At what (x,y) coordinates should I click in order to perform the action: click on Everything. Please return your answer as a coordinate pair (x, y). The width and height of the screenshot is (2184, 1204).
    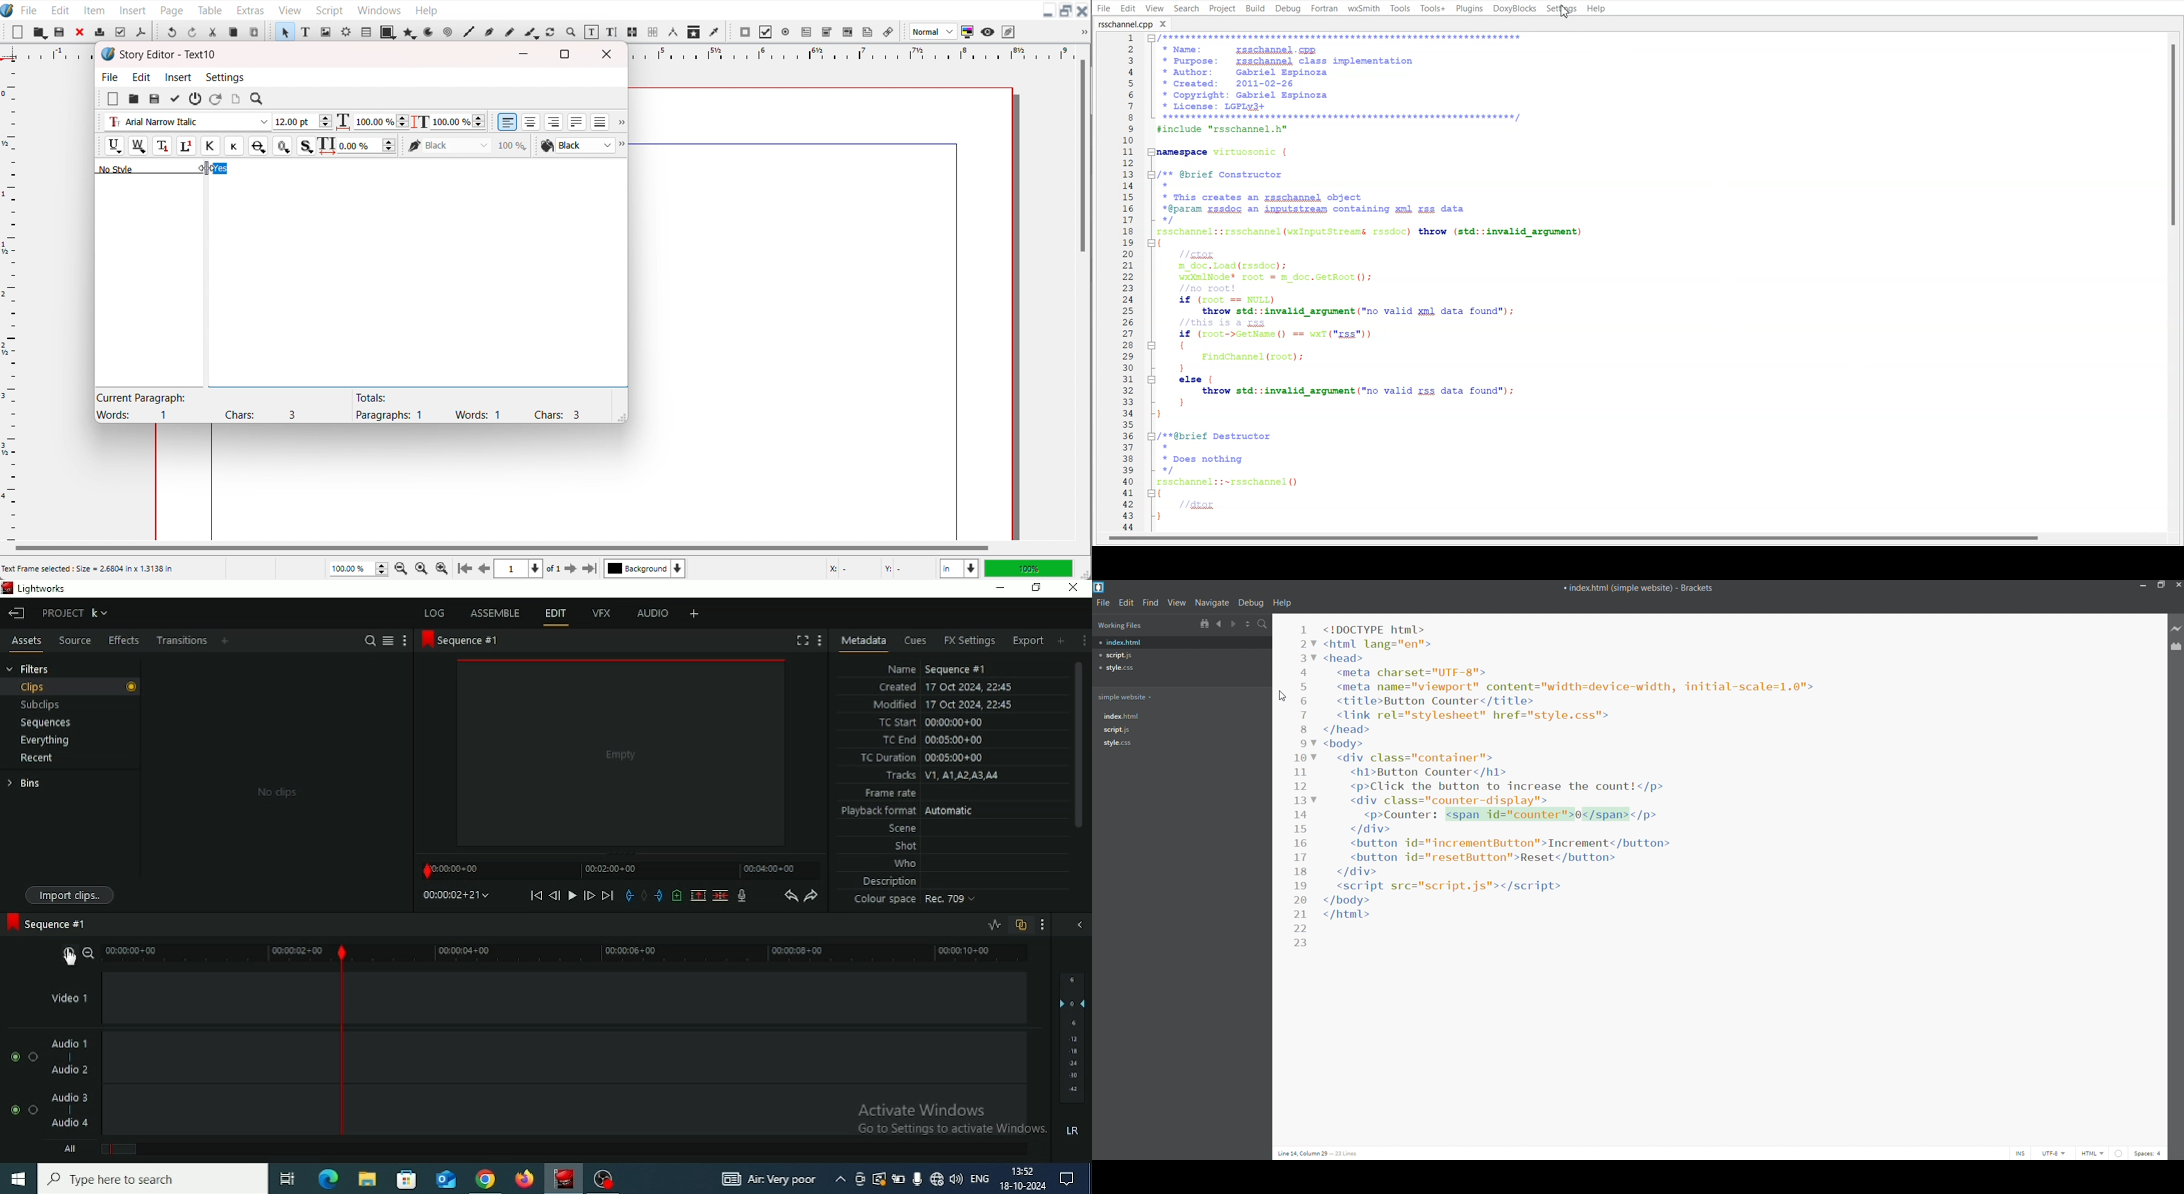
    Looking at the image, I should click on (44, 740).